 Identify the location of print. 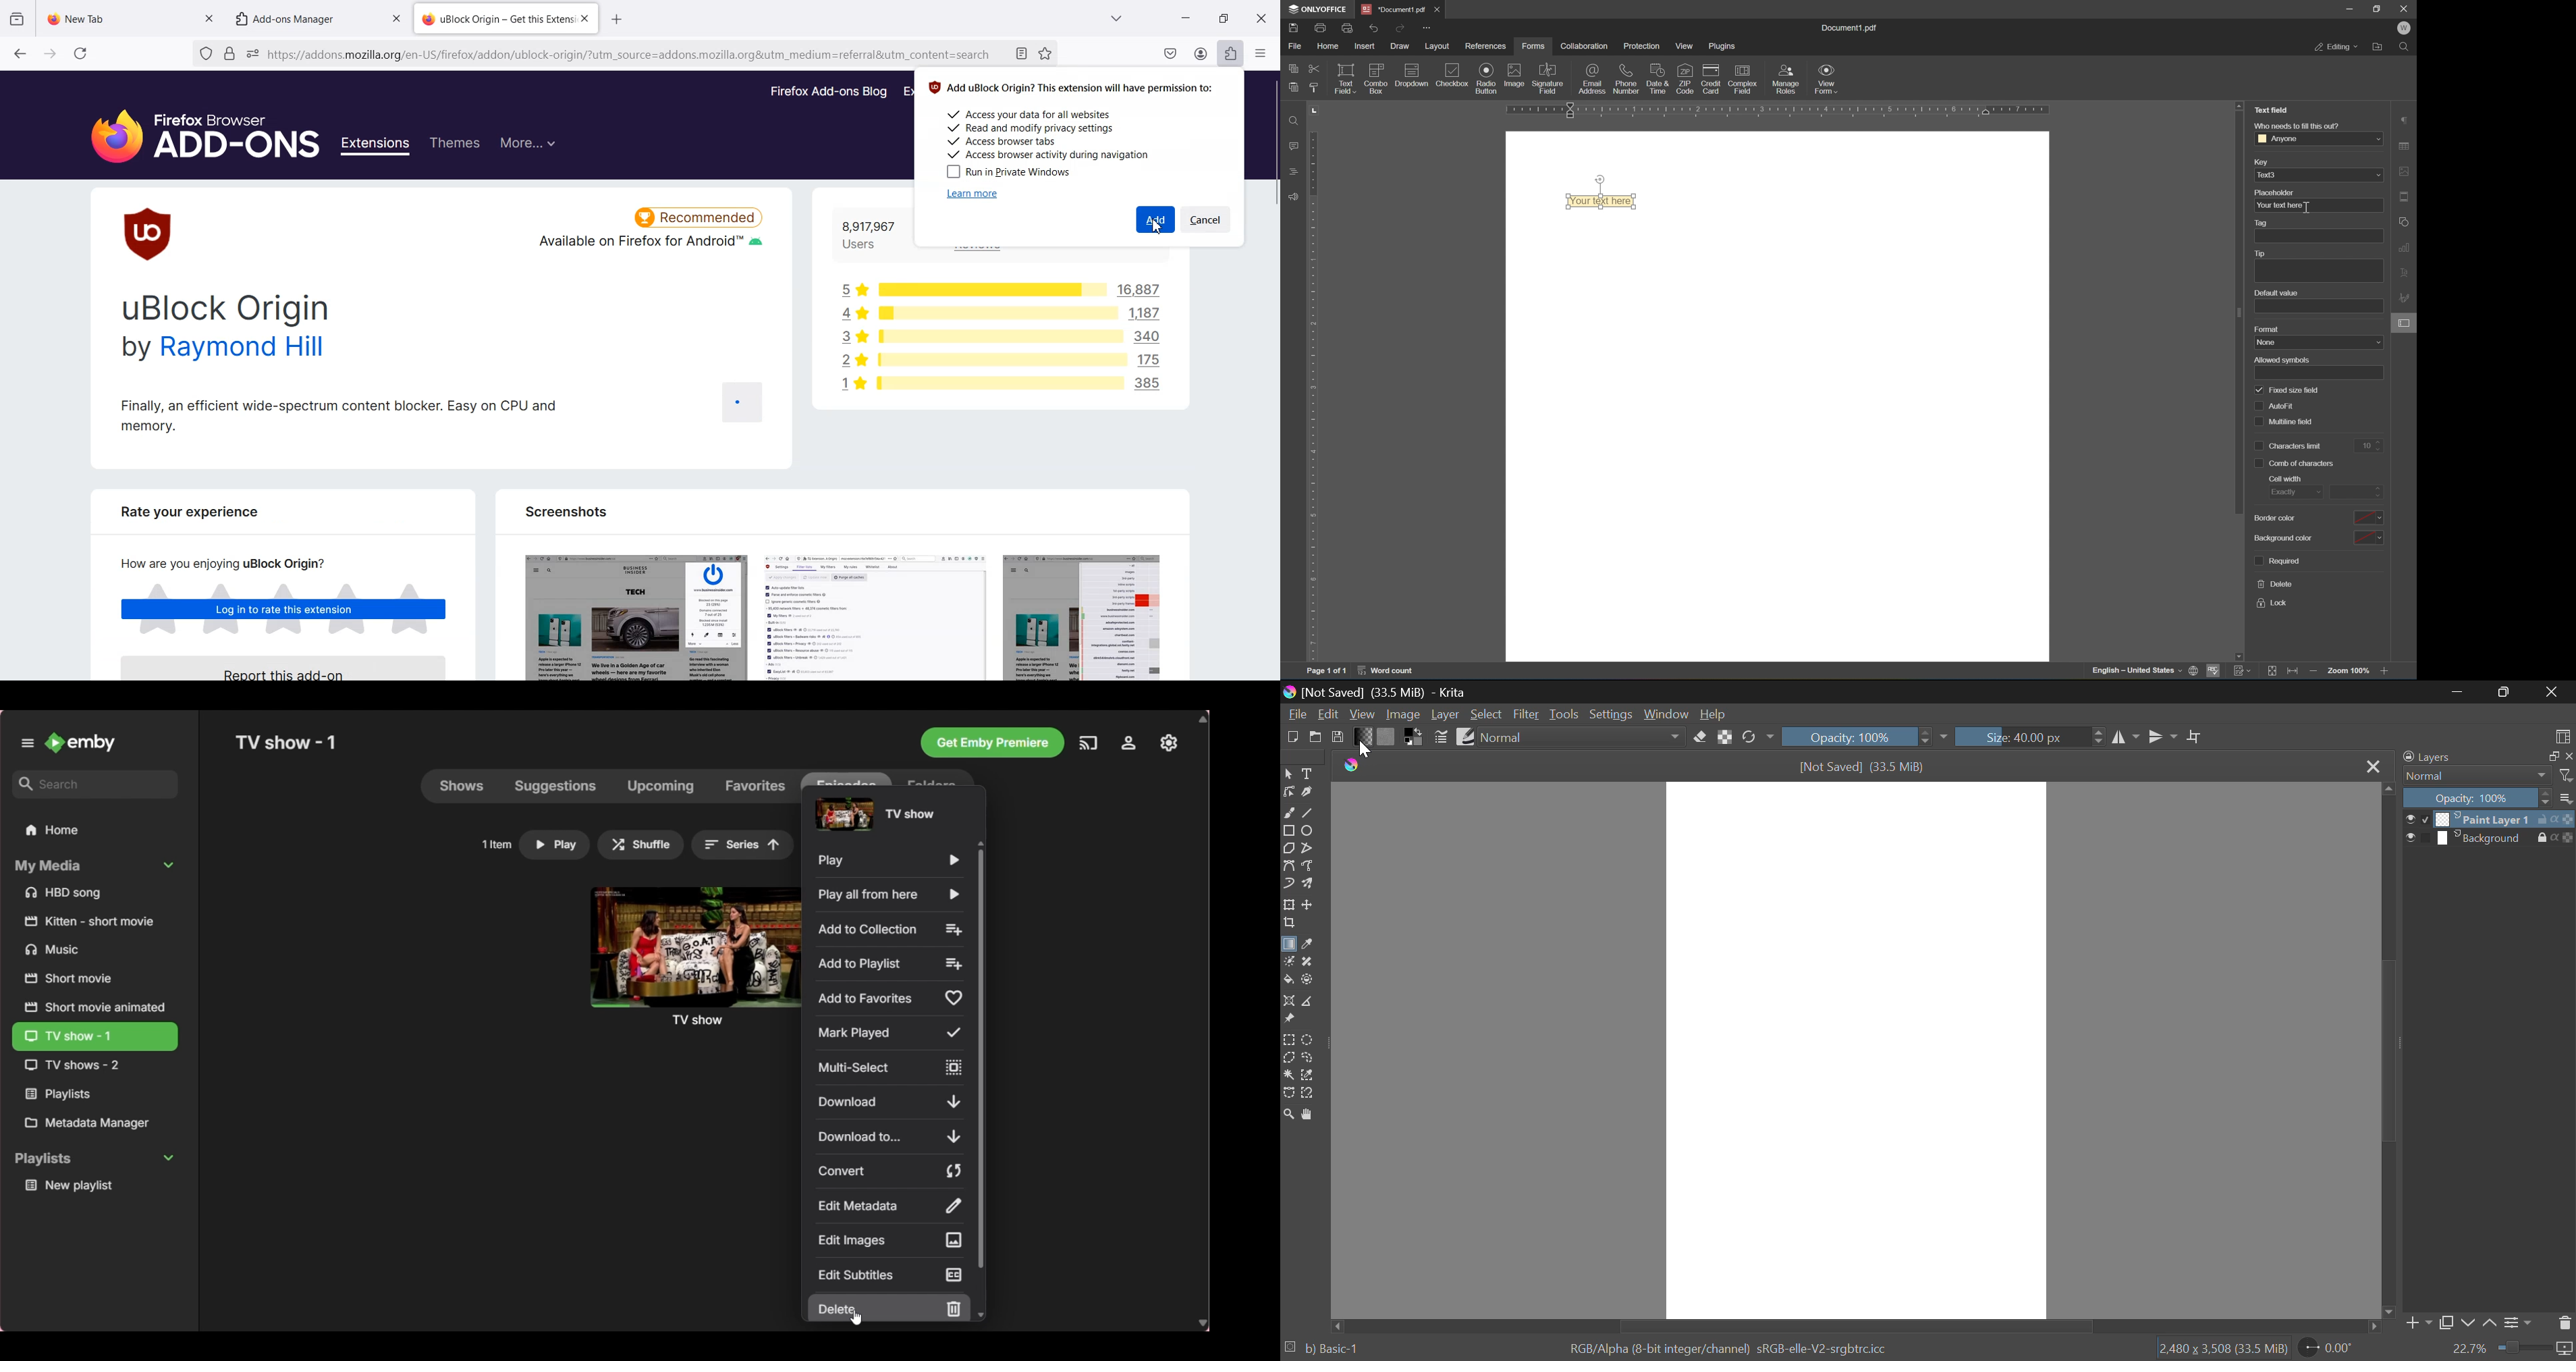
(2191, 670).